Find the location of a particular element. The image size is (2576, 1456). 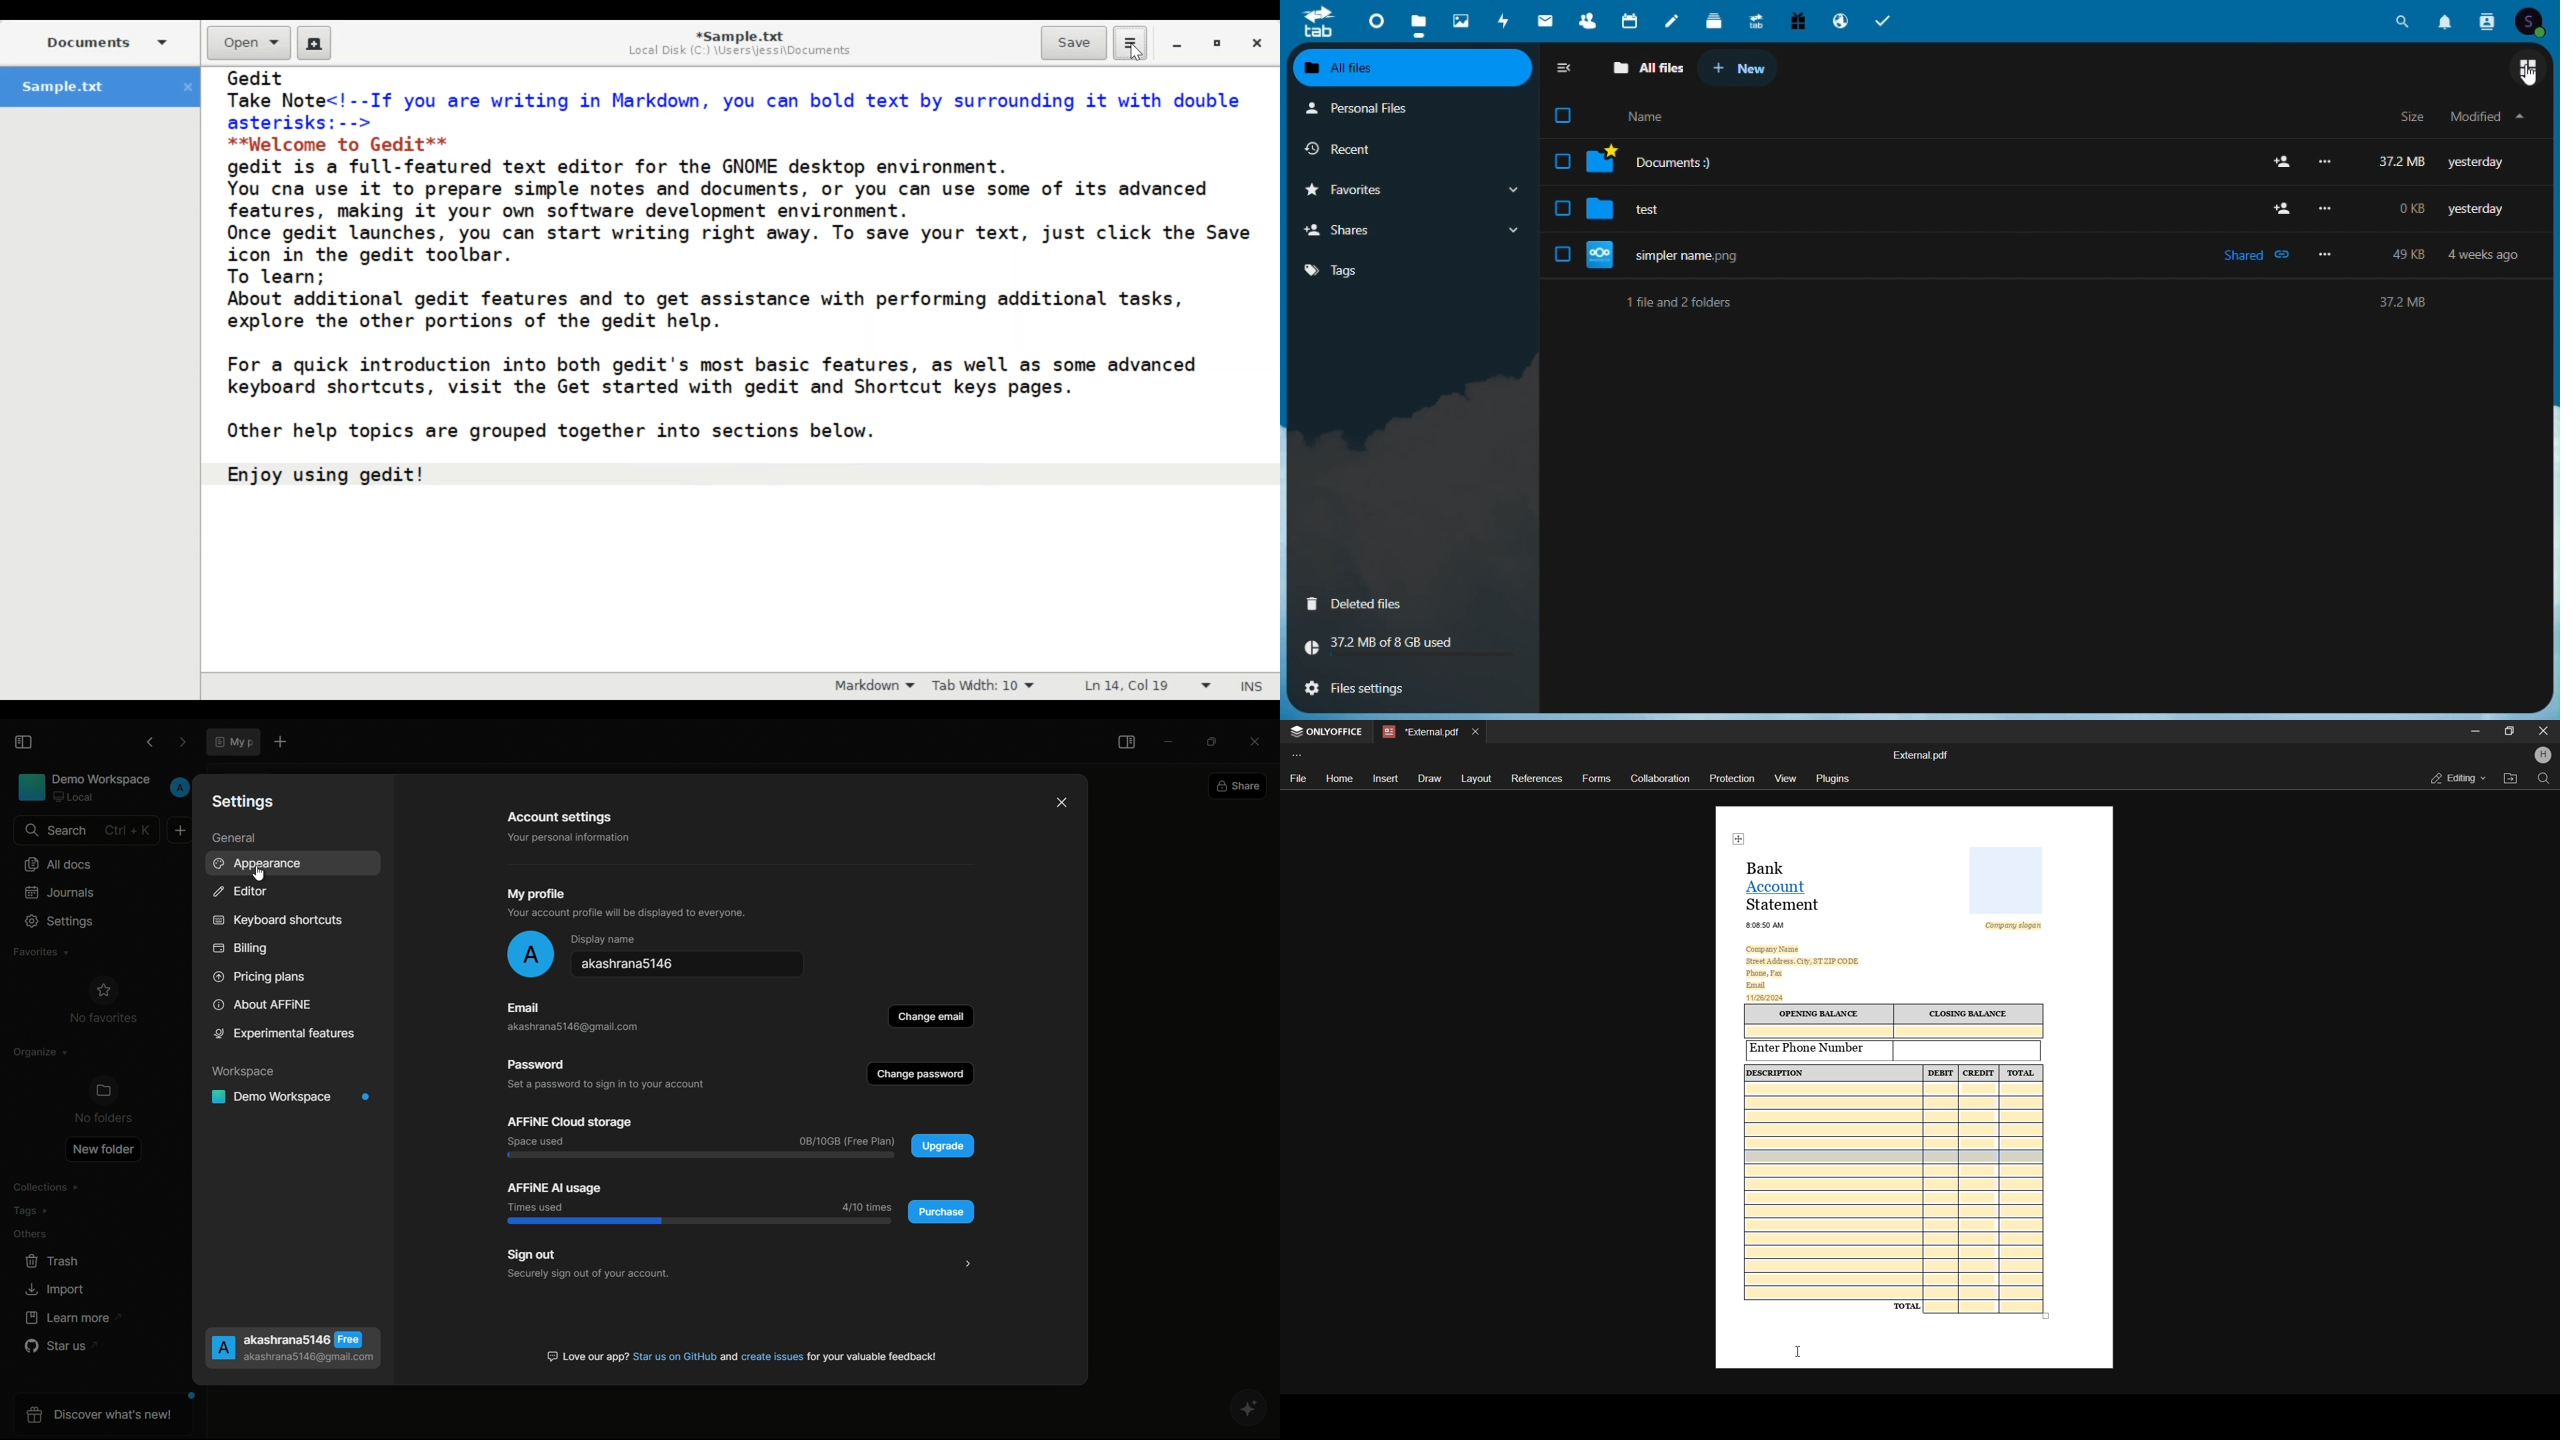

cursor is located at coordinates (2531, 75).